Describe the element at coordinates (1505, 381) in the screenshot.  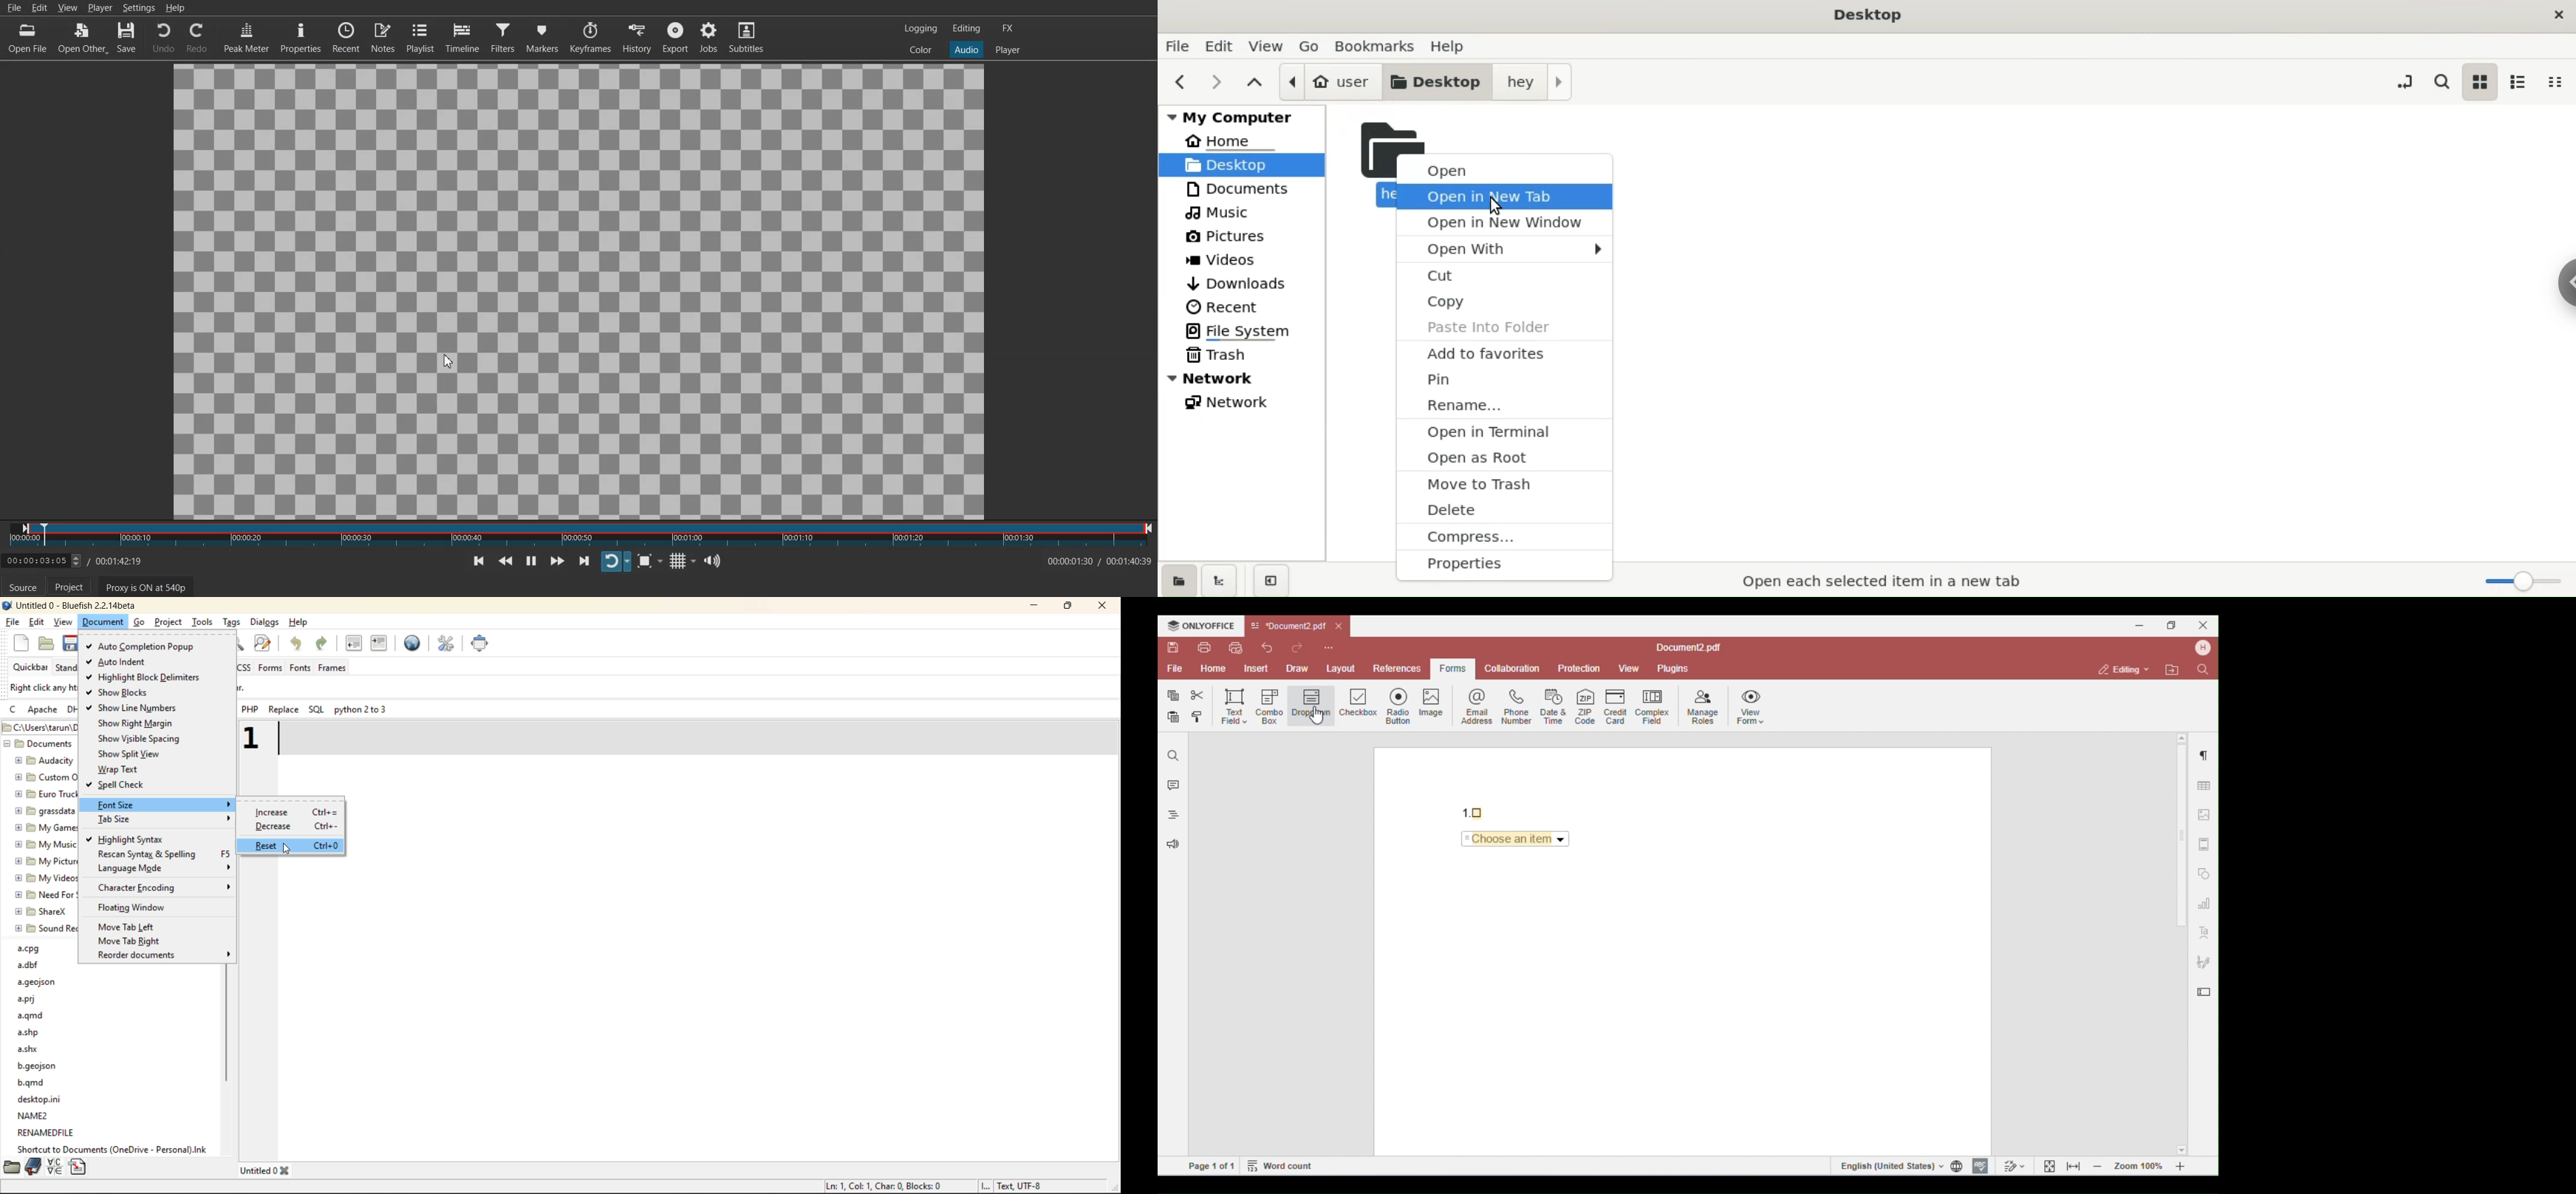
I see `pin` at that location.